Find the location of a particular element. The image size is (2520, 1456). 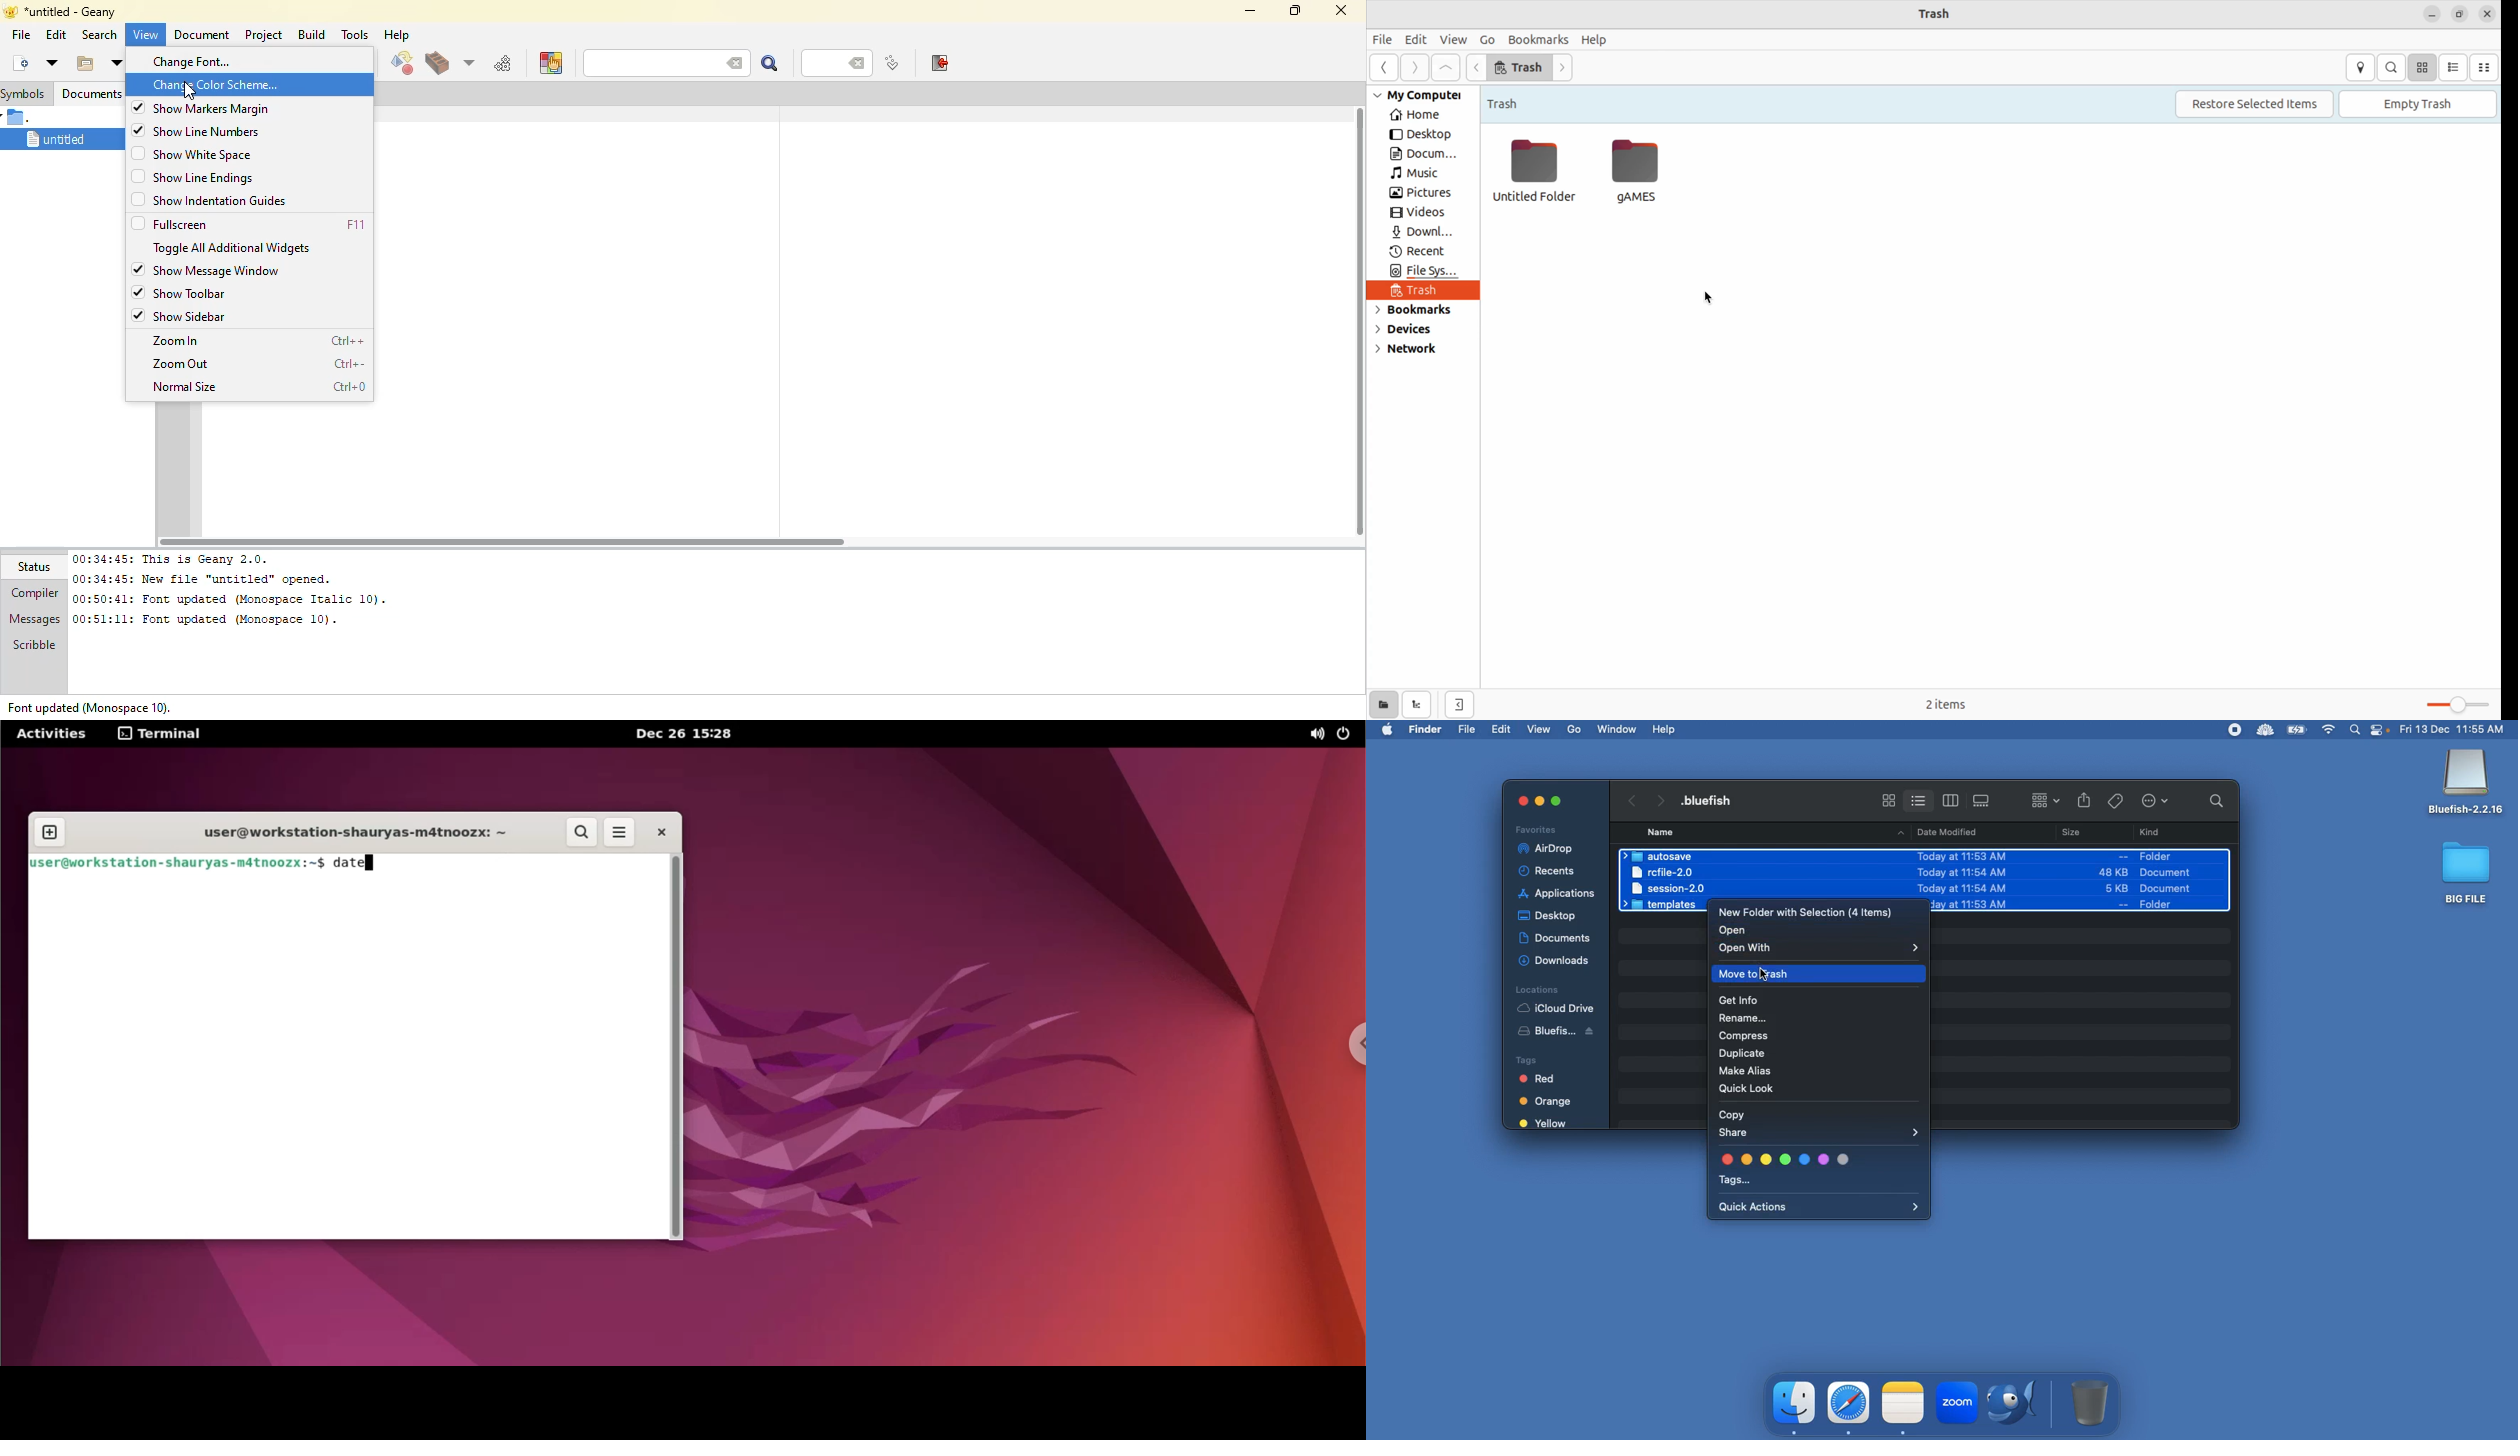

Bluefish is located at coordinates (2017, 1405).